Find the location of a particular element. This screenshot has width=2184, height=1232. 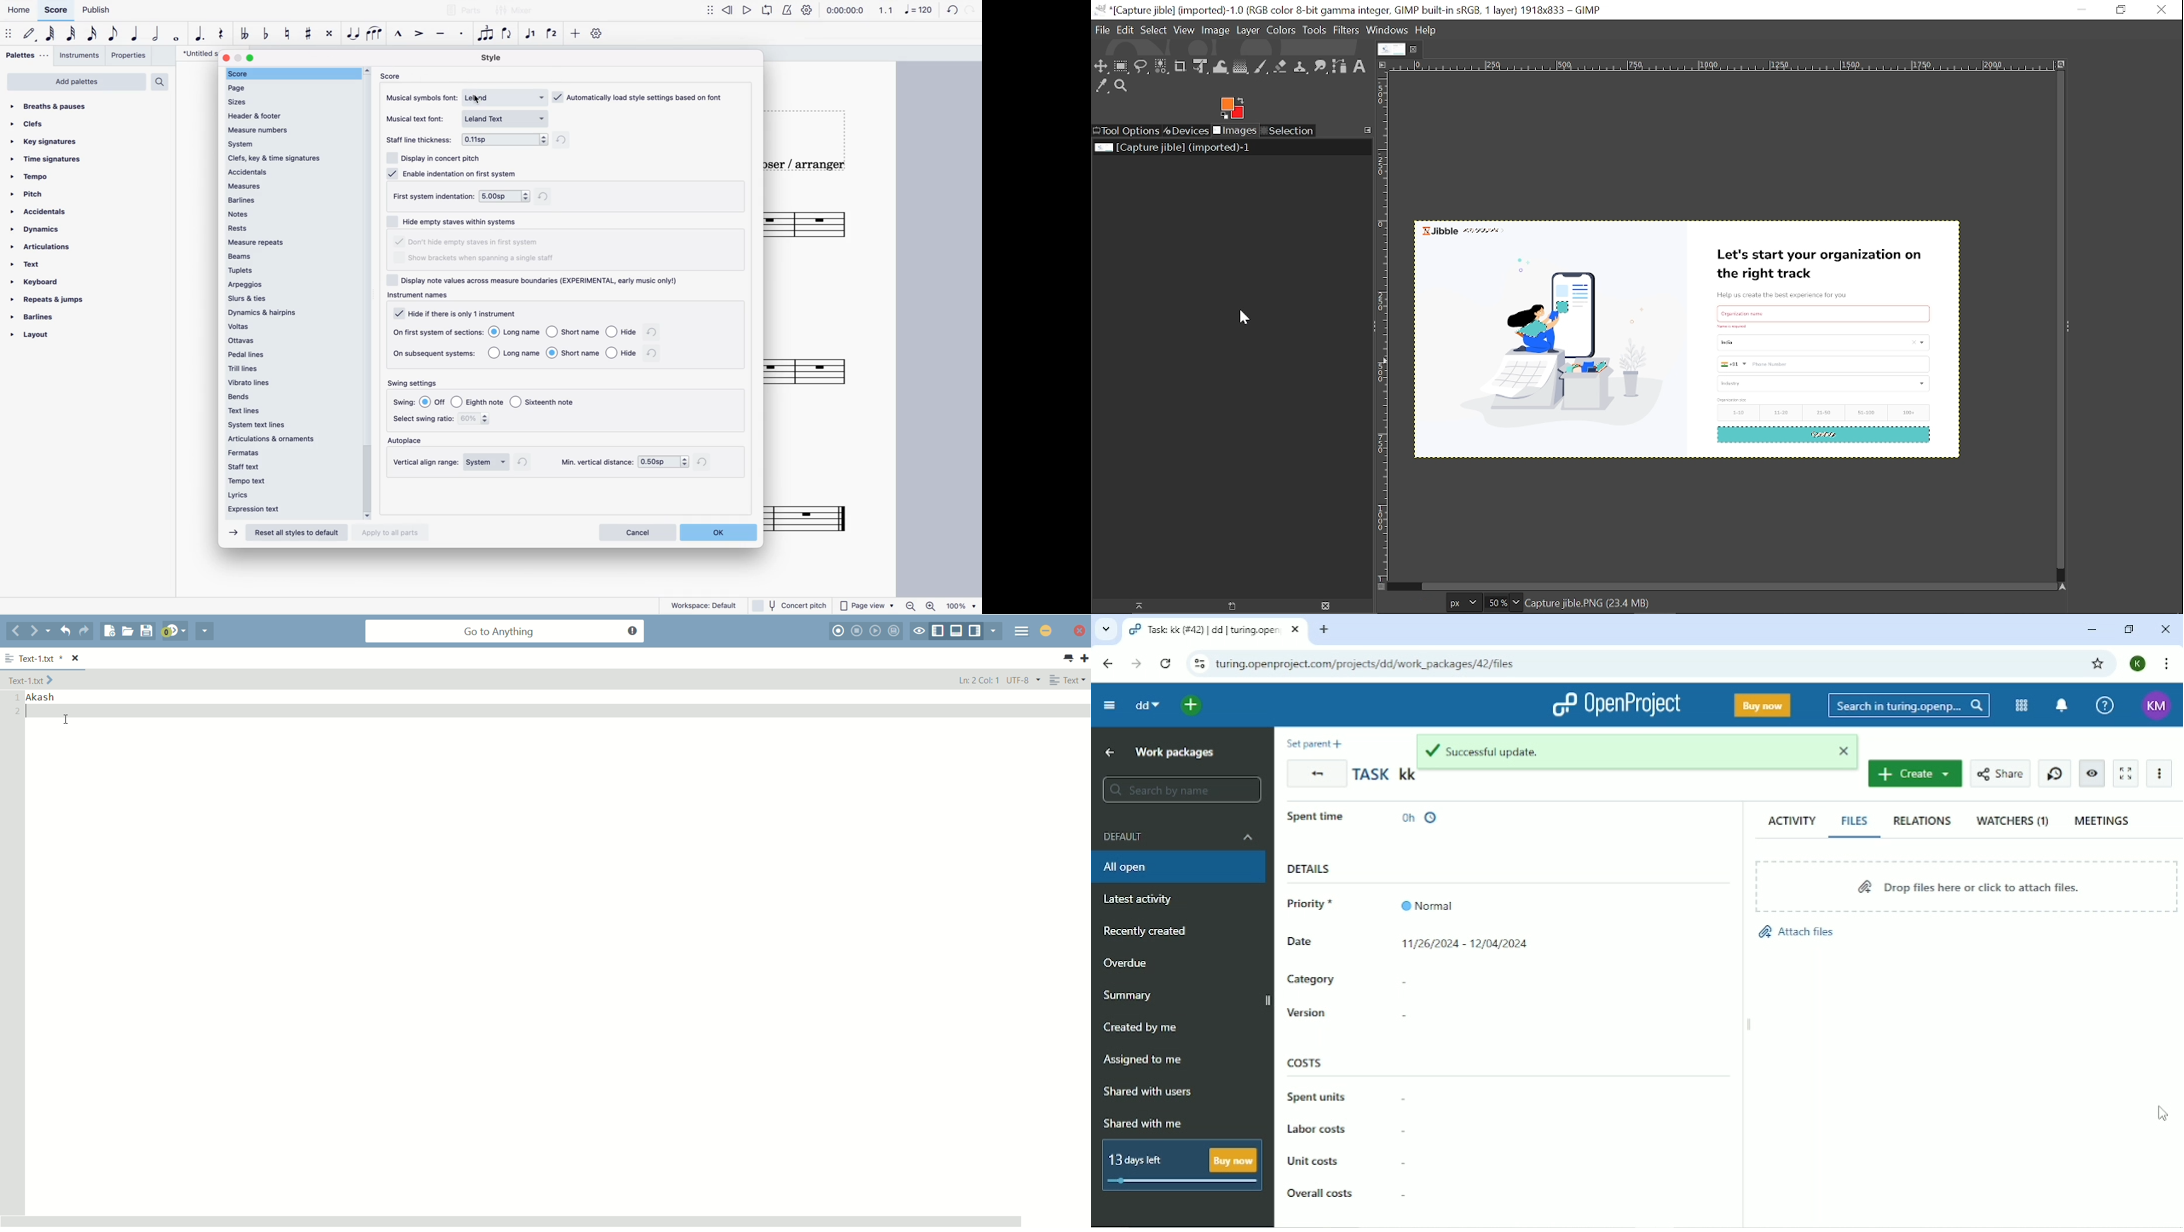

options is located at coordinates (563, 334).